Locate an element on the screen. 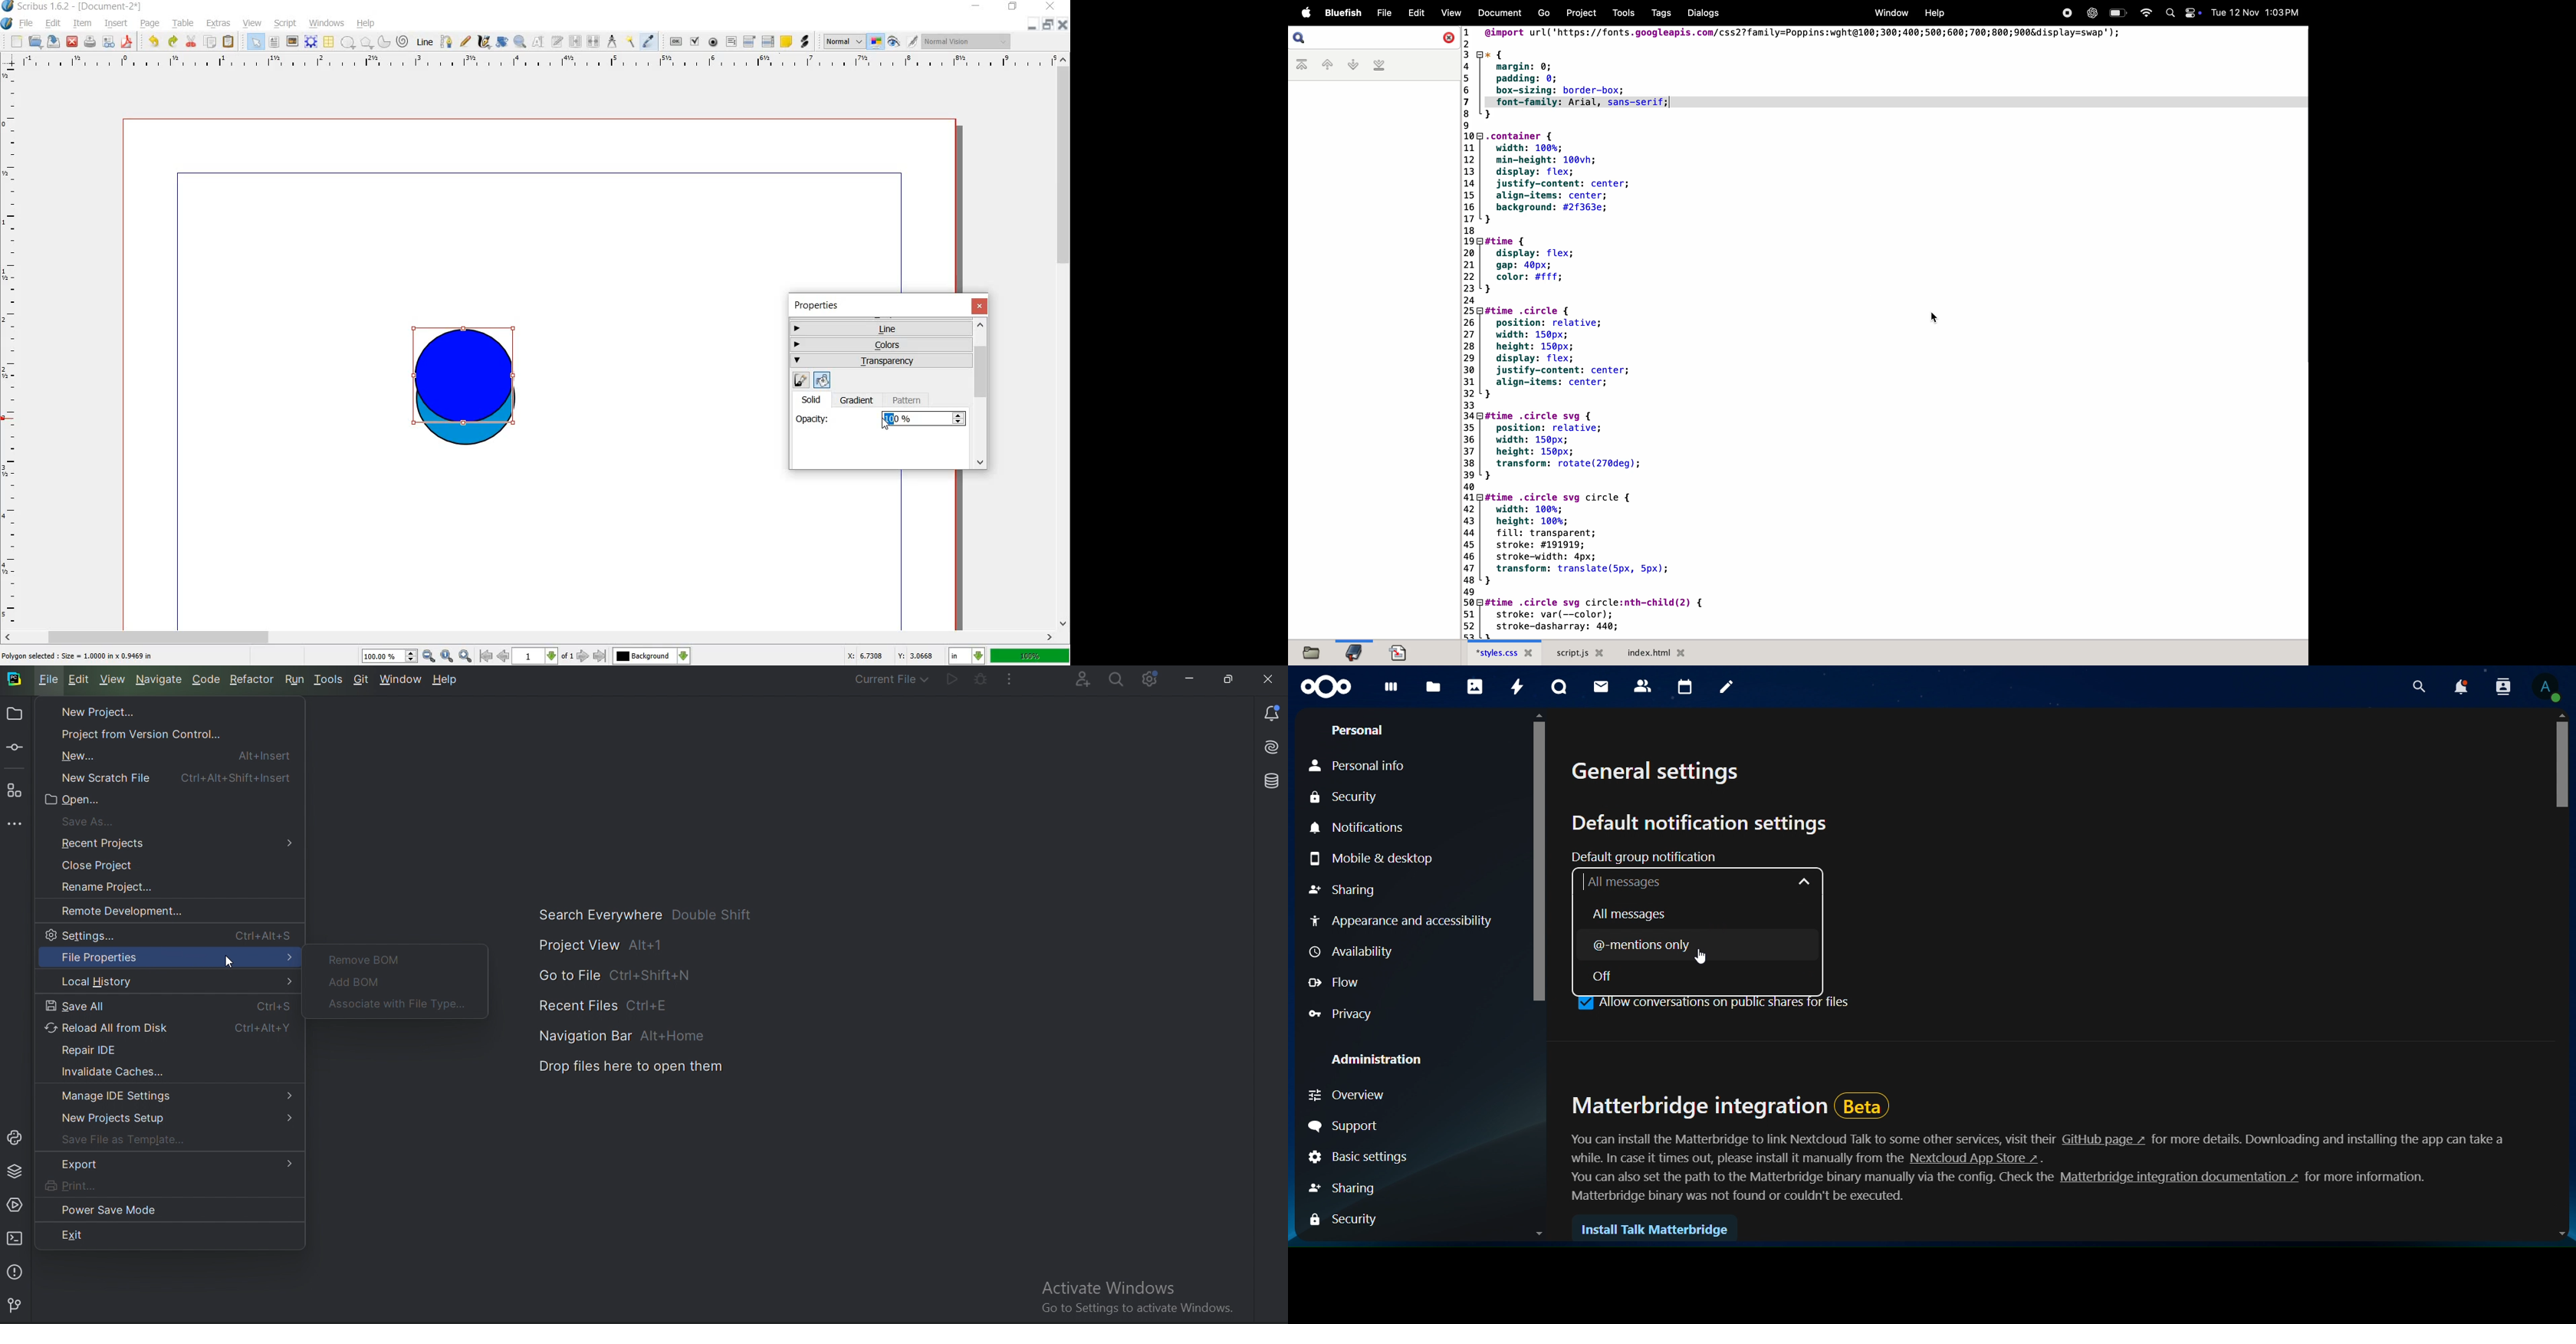 The image size is (2576, 1344). extras is located at coordinates (219, 24).